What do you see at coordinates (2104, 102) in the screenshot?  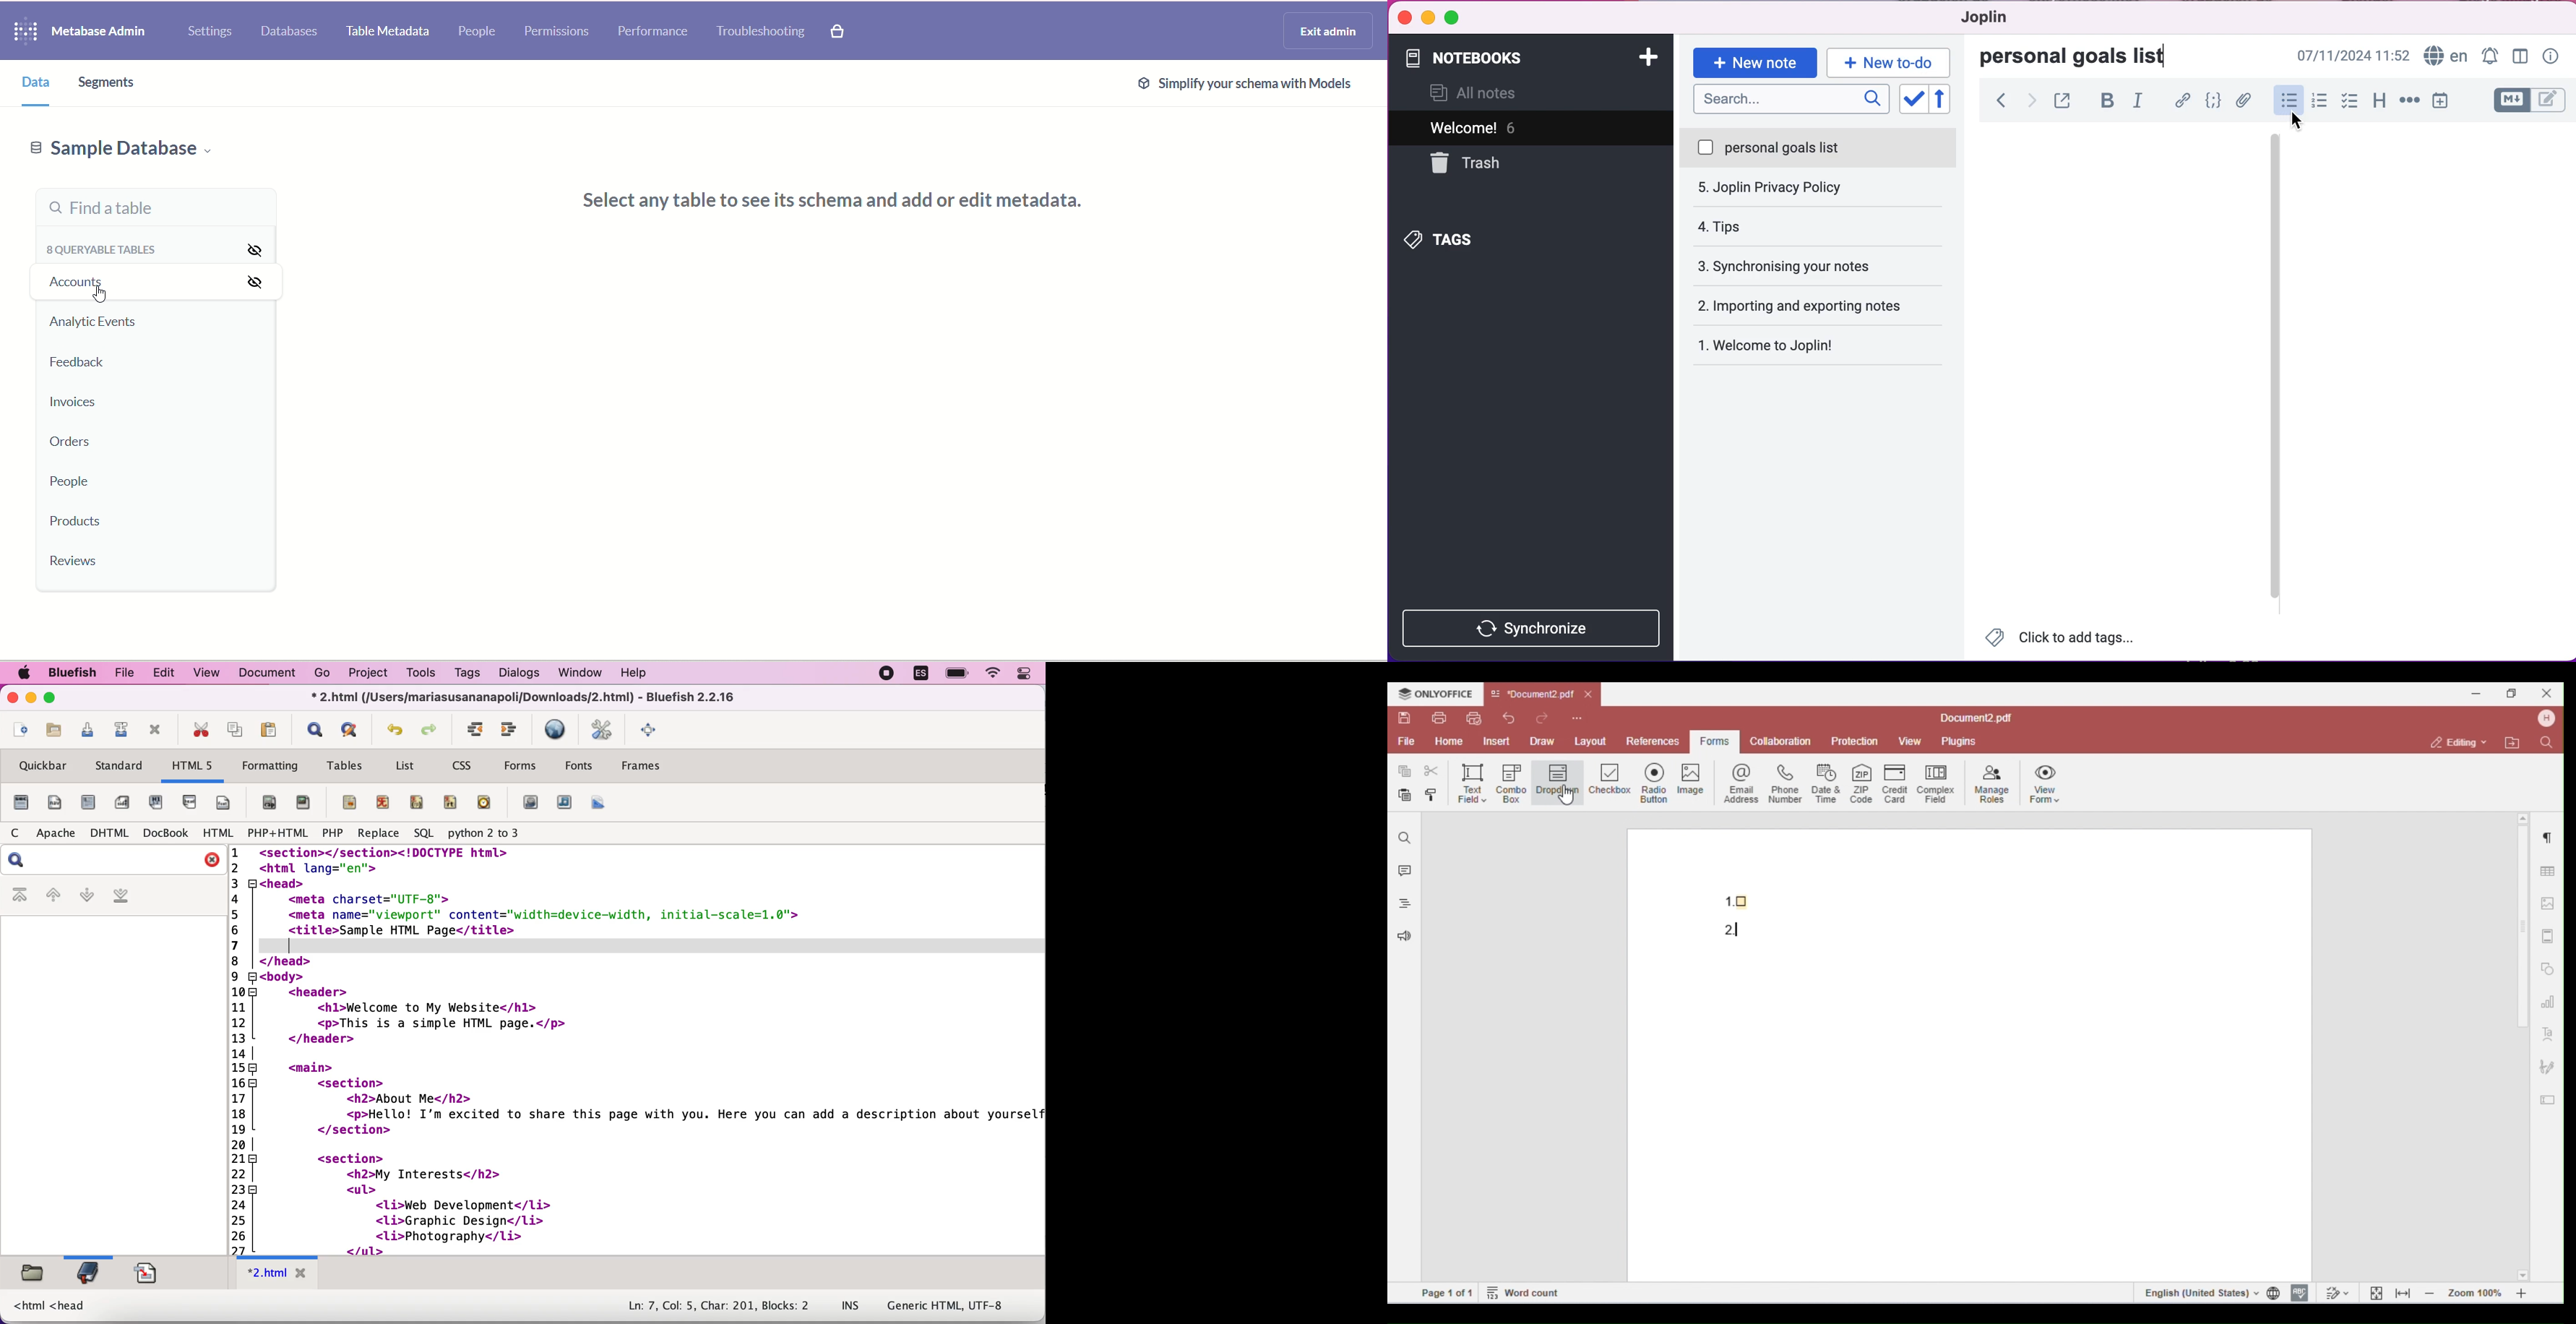 I see `bold` at bounding box center [2104, 102].